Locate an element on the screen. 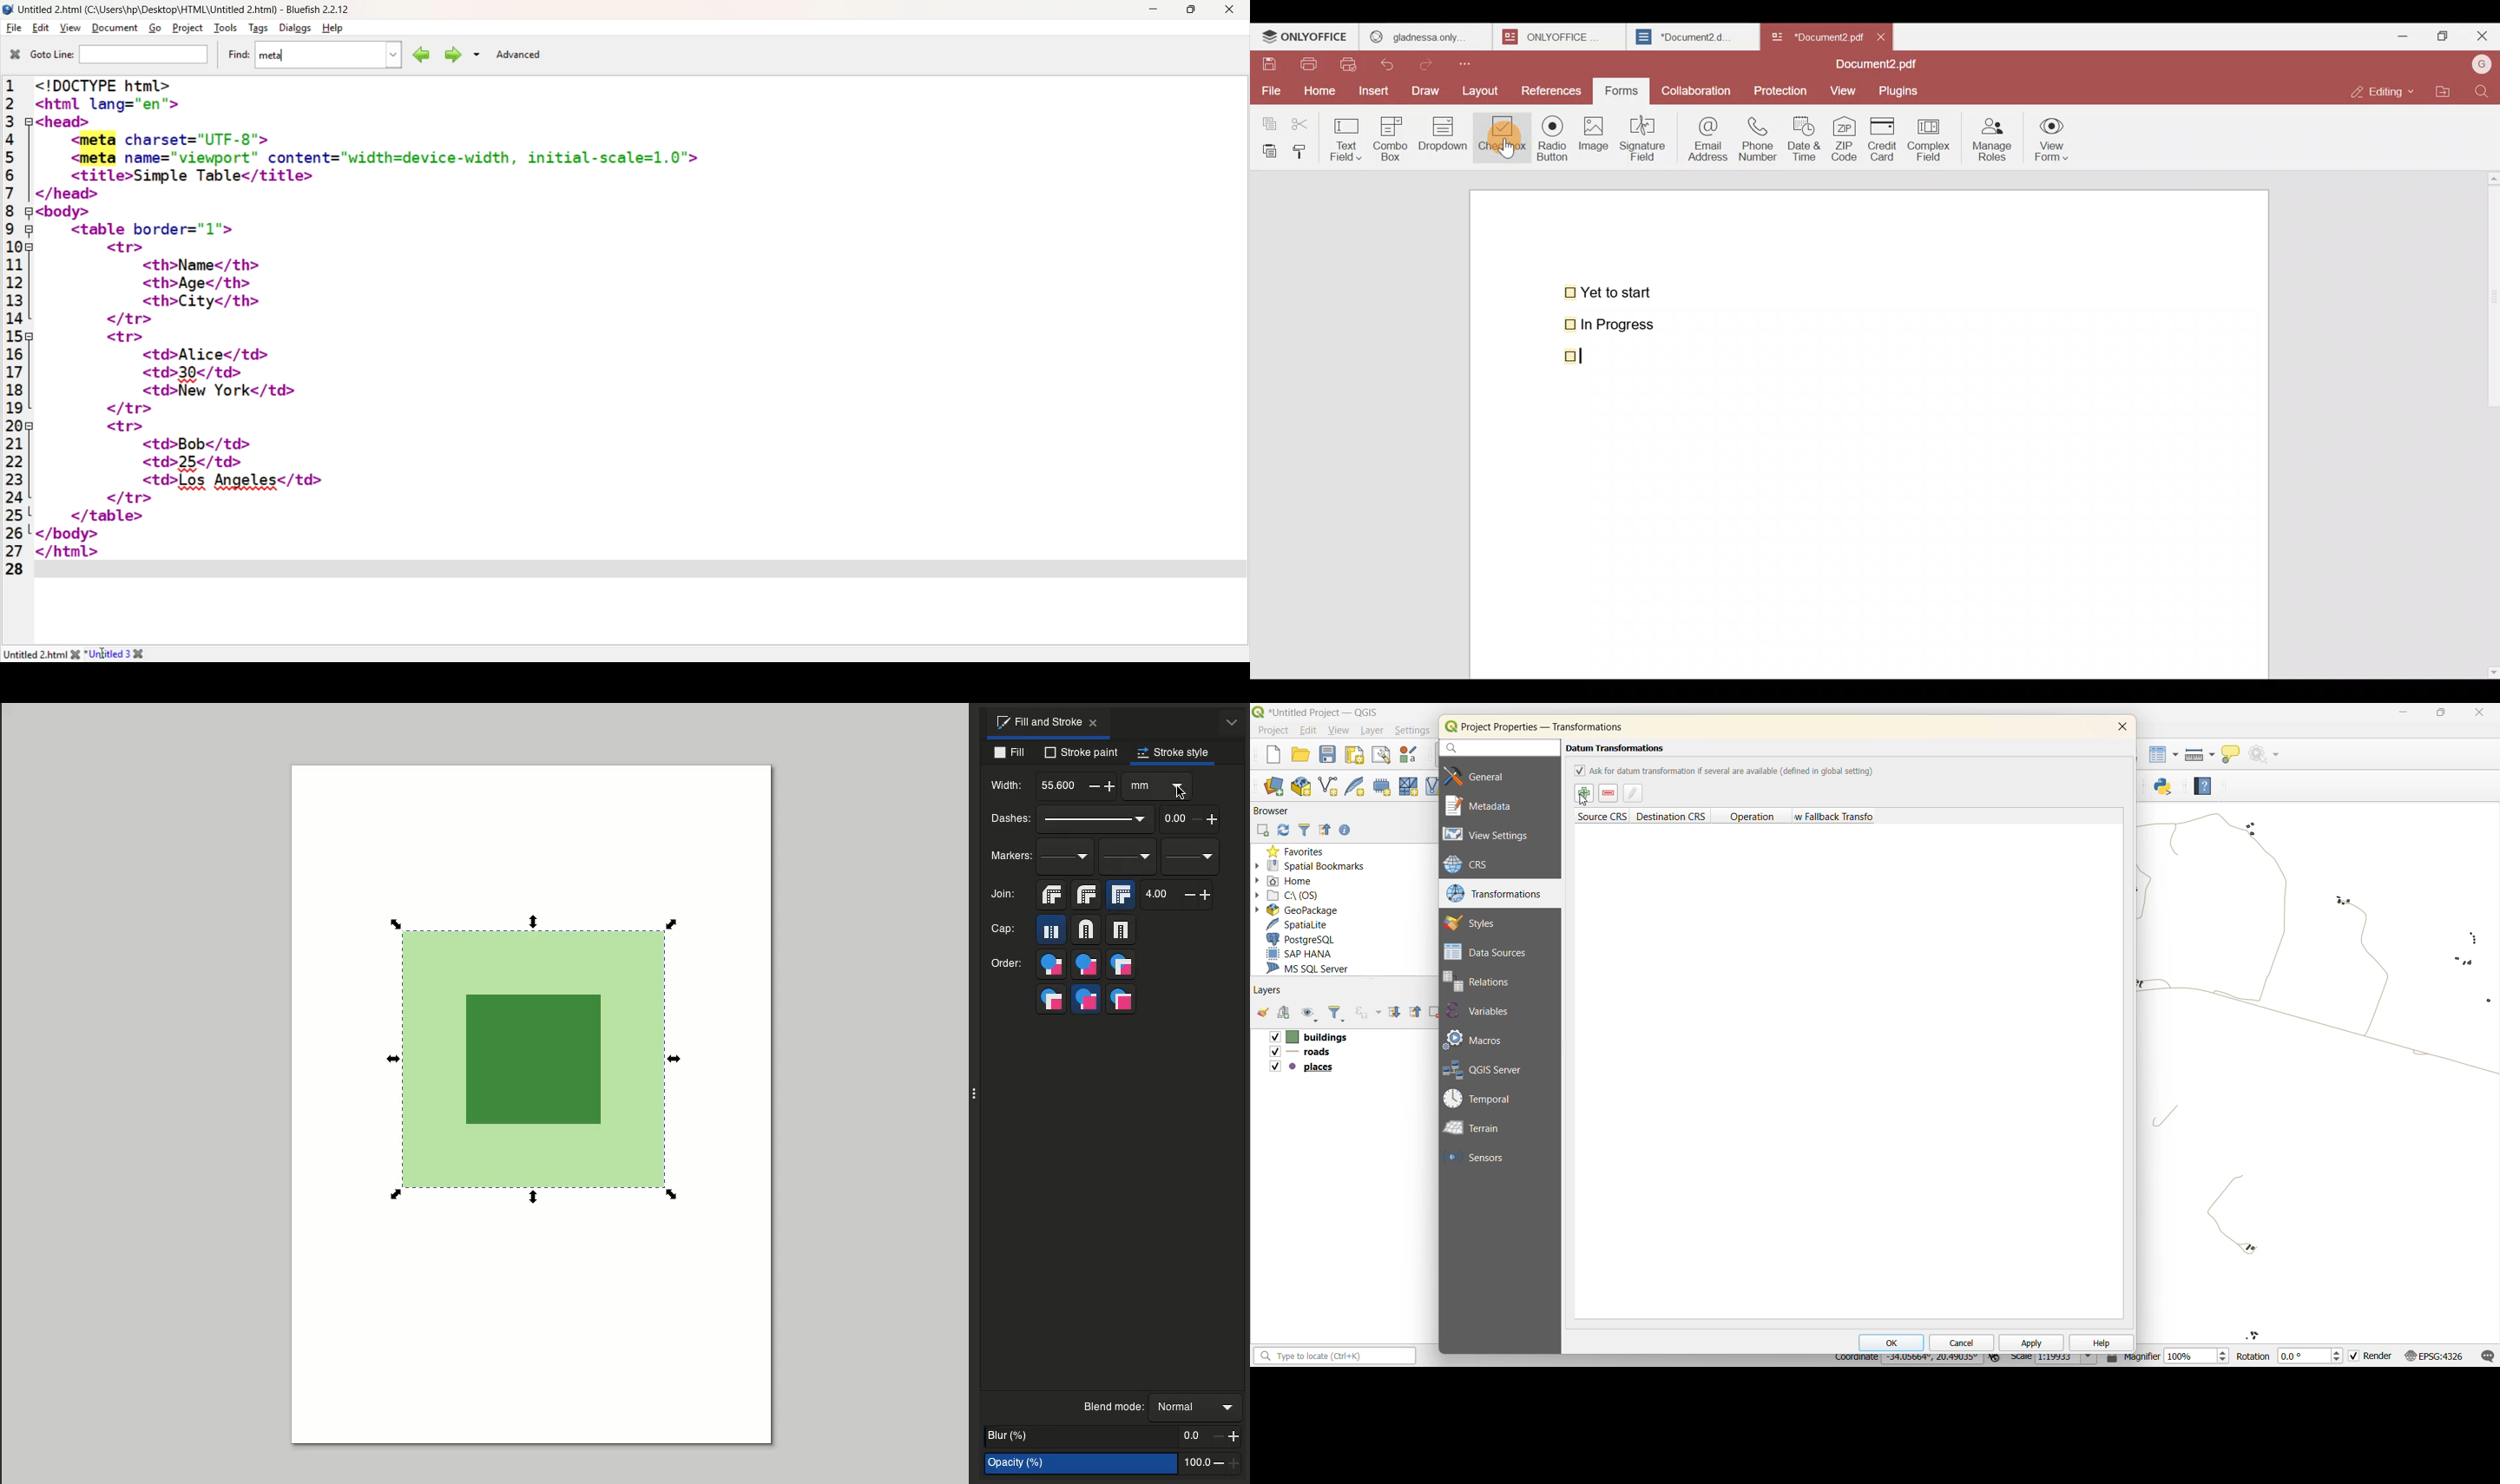 The image size is (2520, 1484). <!DOCTYPE html><html lang="en"><head> is located at coordinates (141, 103).